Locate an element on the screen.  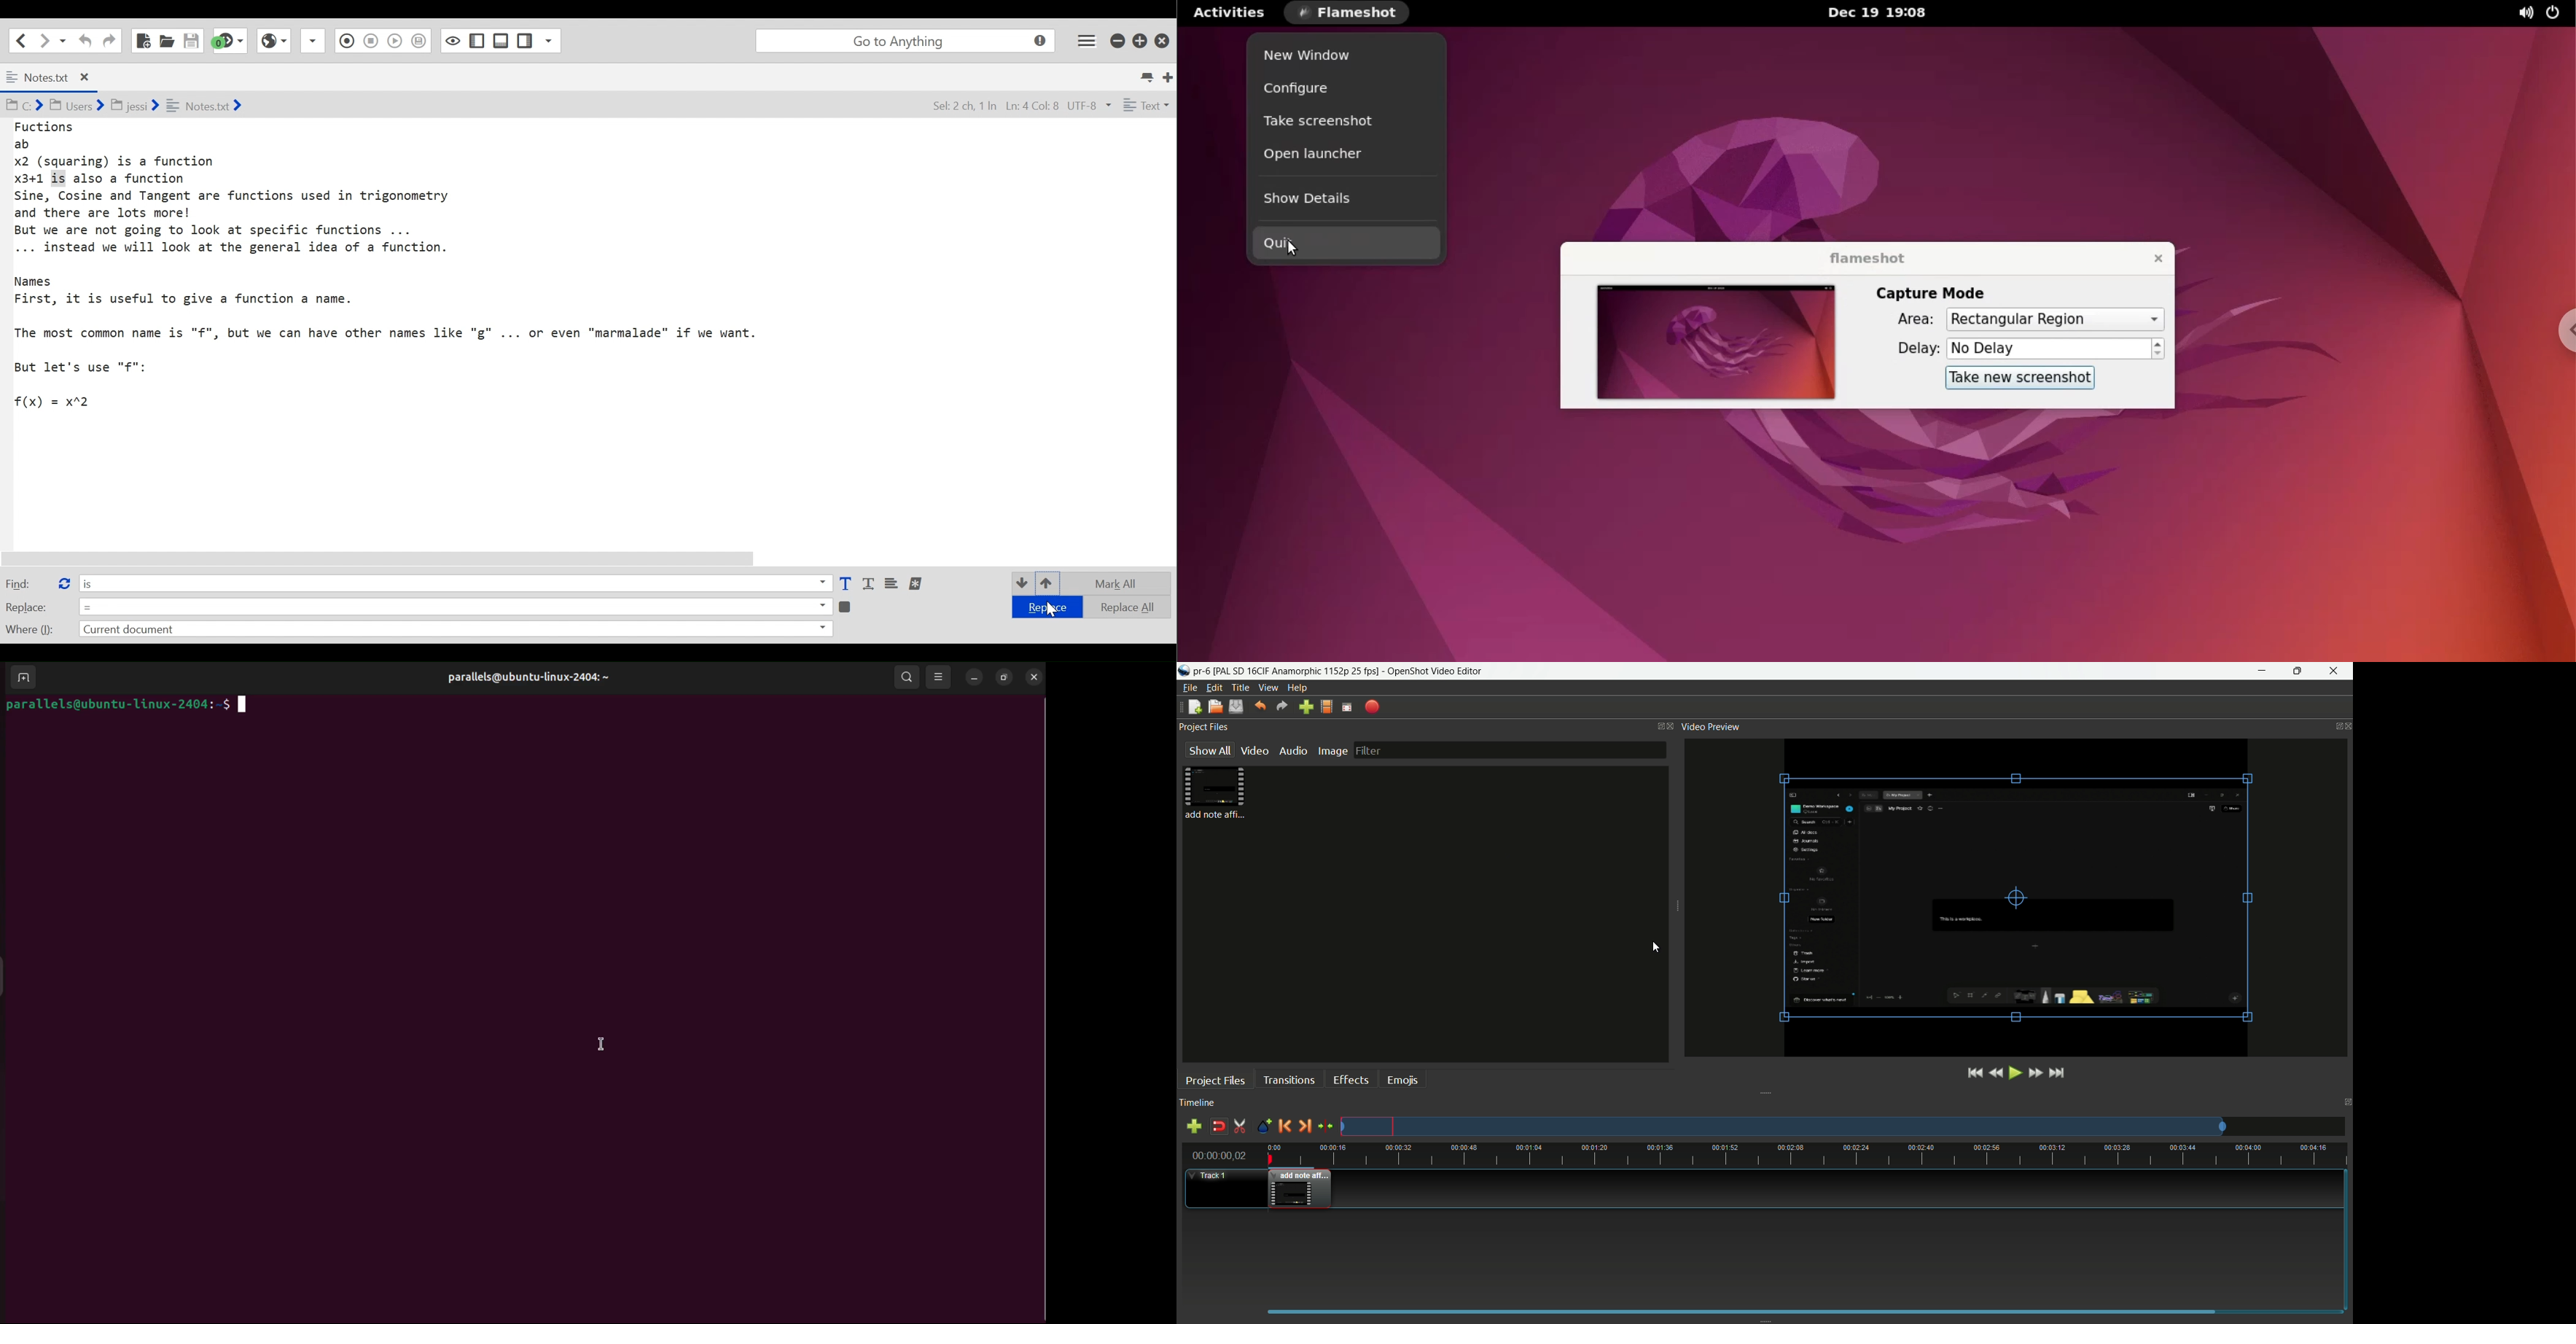
view options is located at coordinates (942, 677).